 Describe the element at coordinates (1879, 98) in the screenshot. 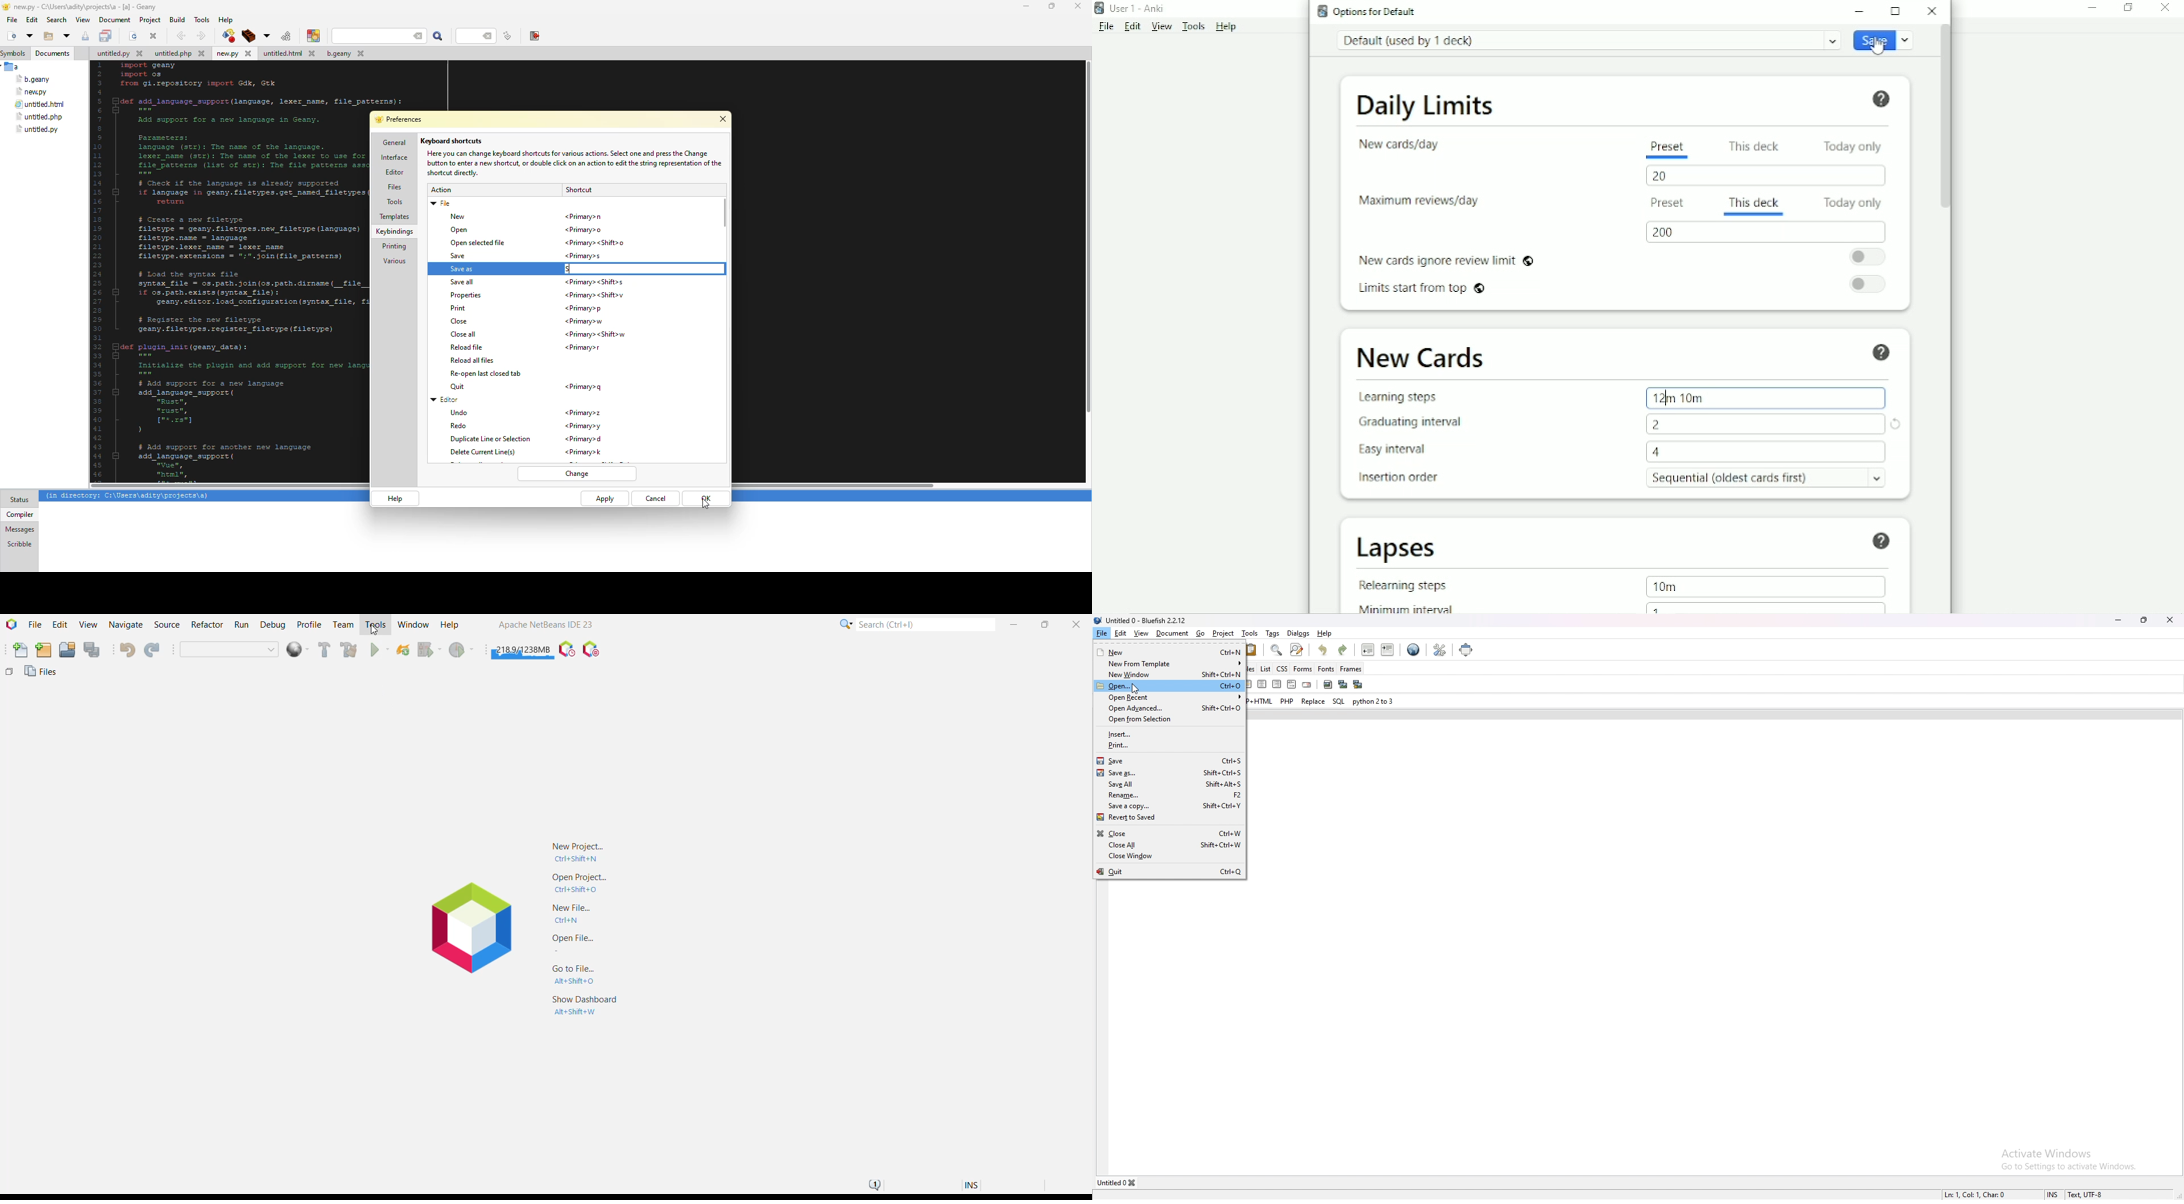

I see `Help` at that location.